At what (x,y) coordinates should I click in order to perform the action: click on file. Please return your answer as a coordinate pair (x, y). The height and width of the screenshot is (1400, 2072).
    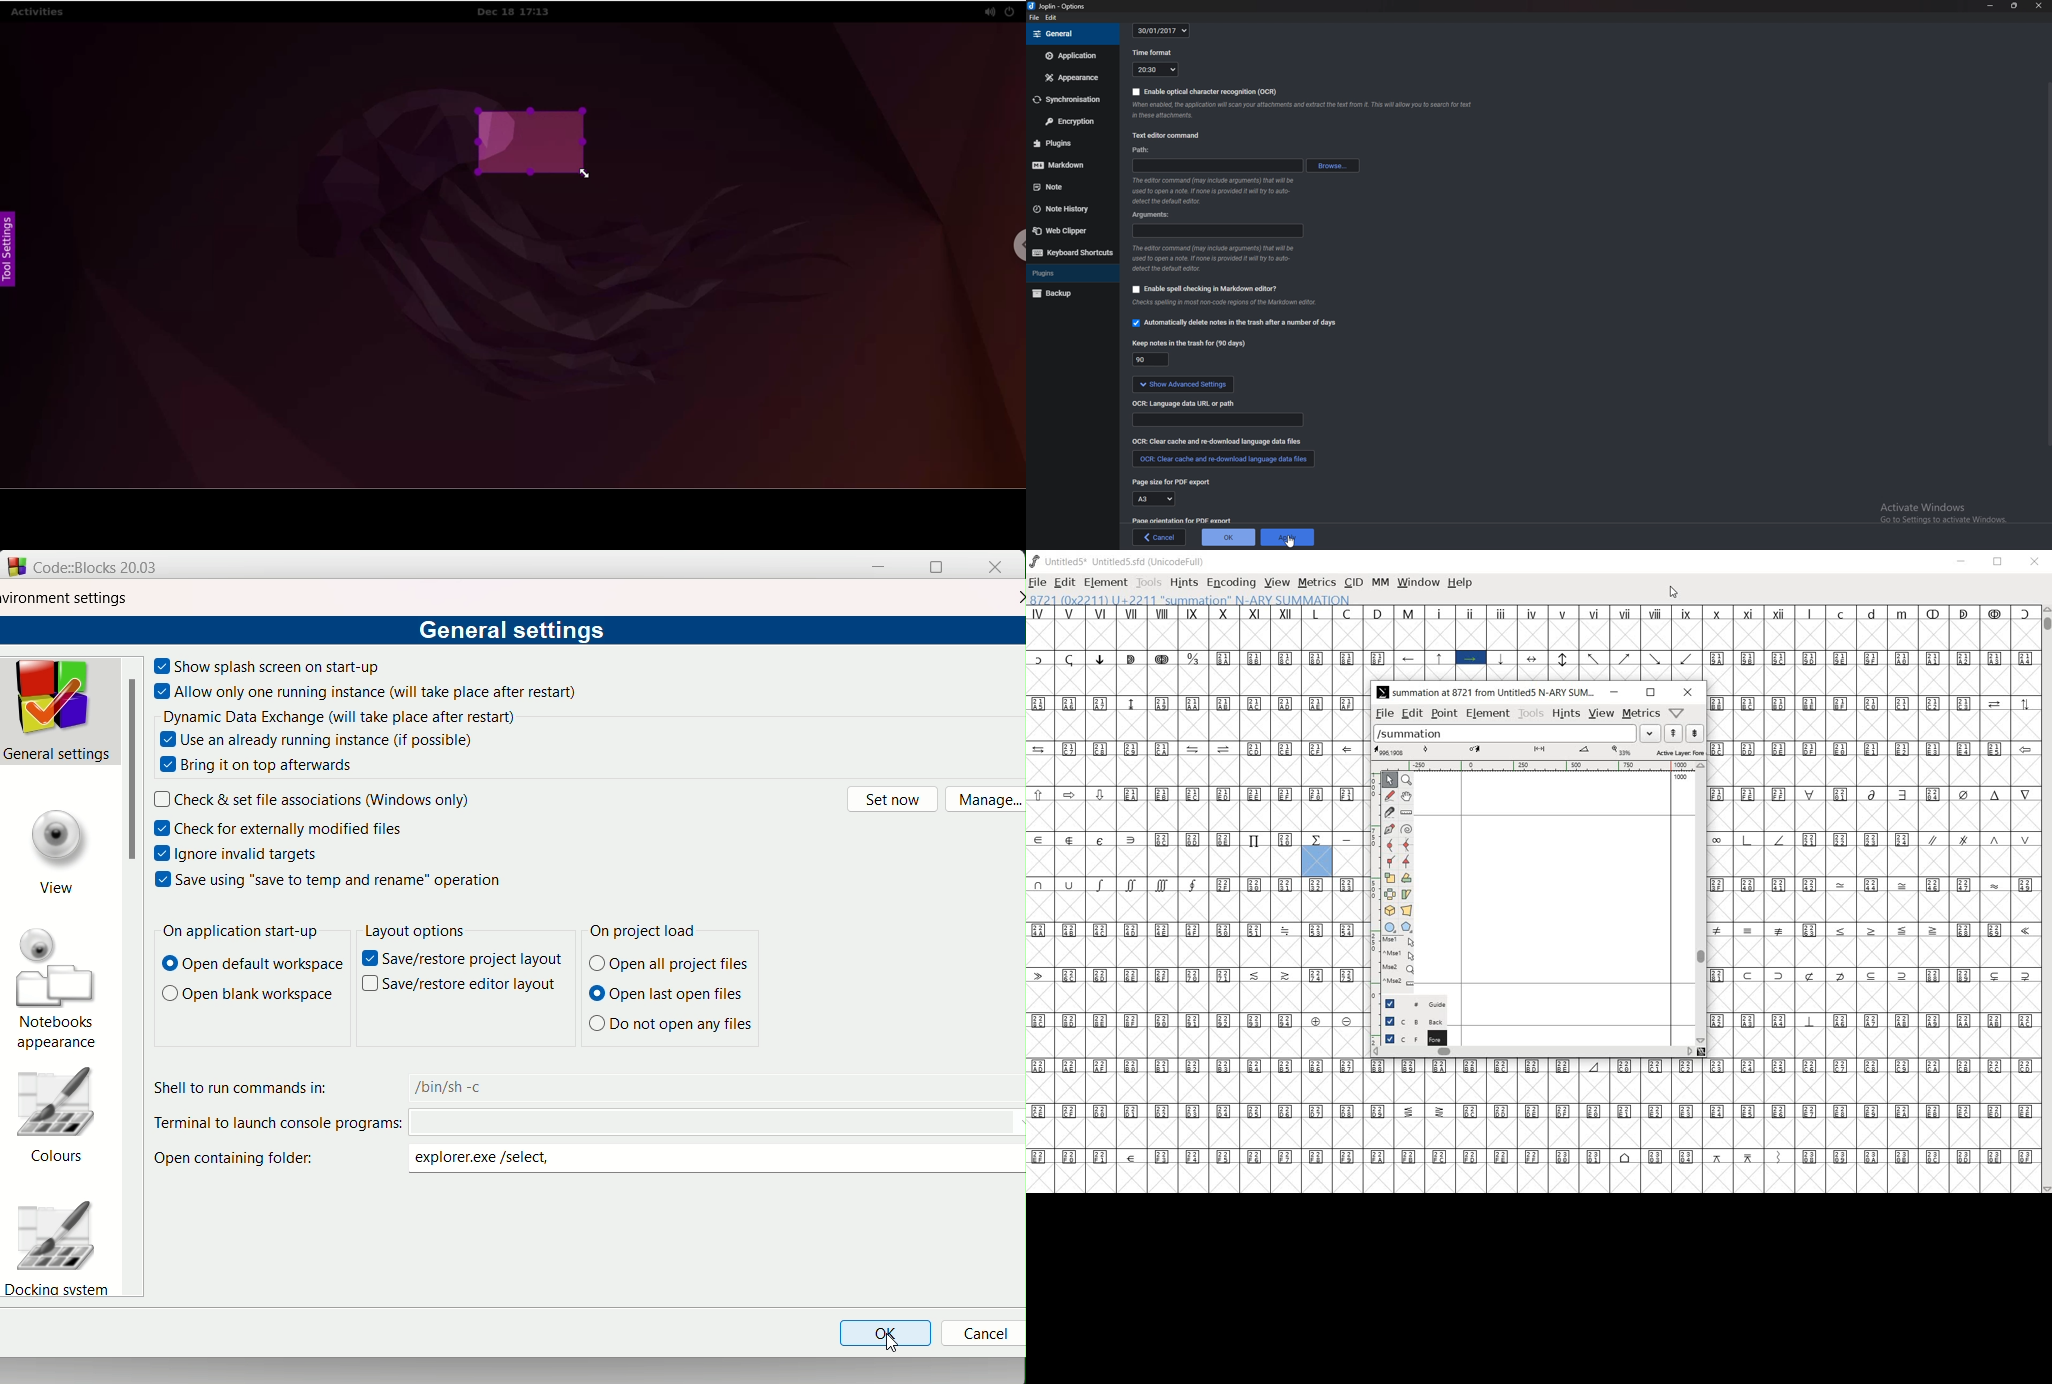
    Looking at the image, I should click on (1035, 18).